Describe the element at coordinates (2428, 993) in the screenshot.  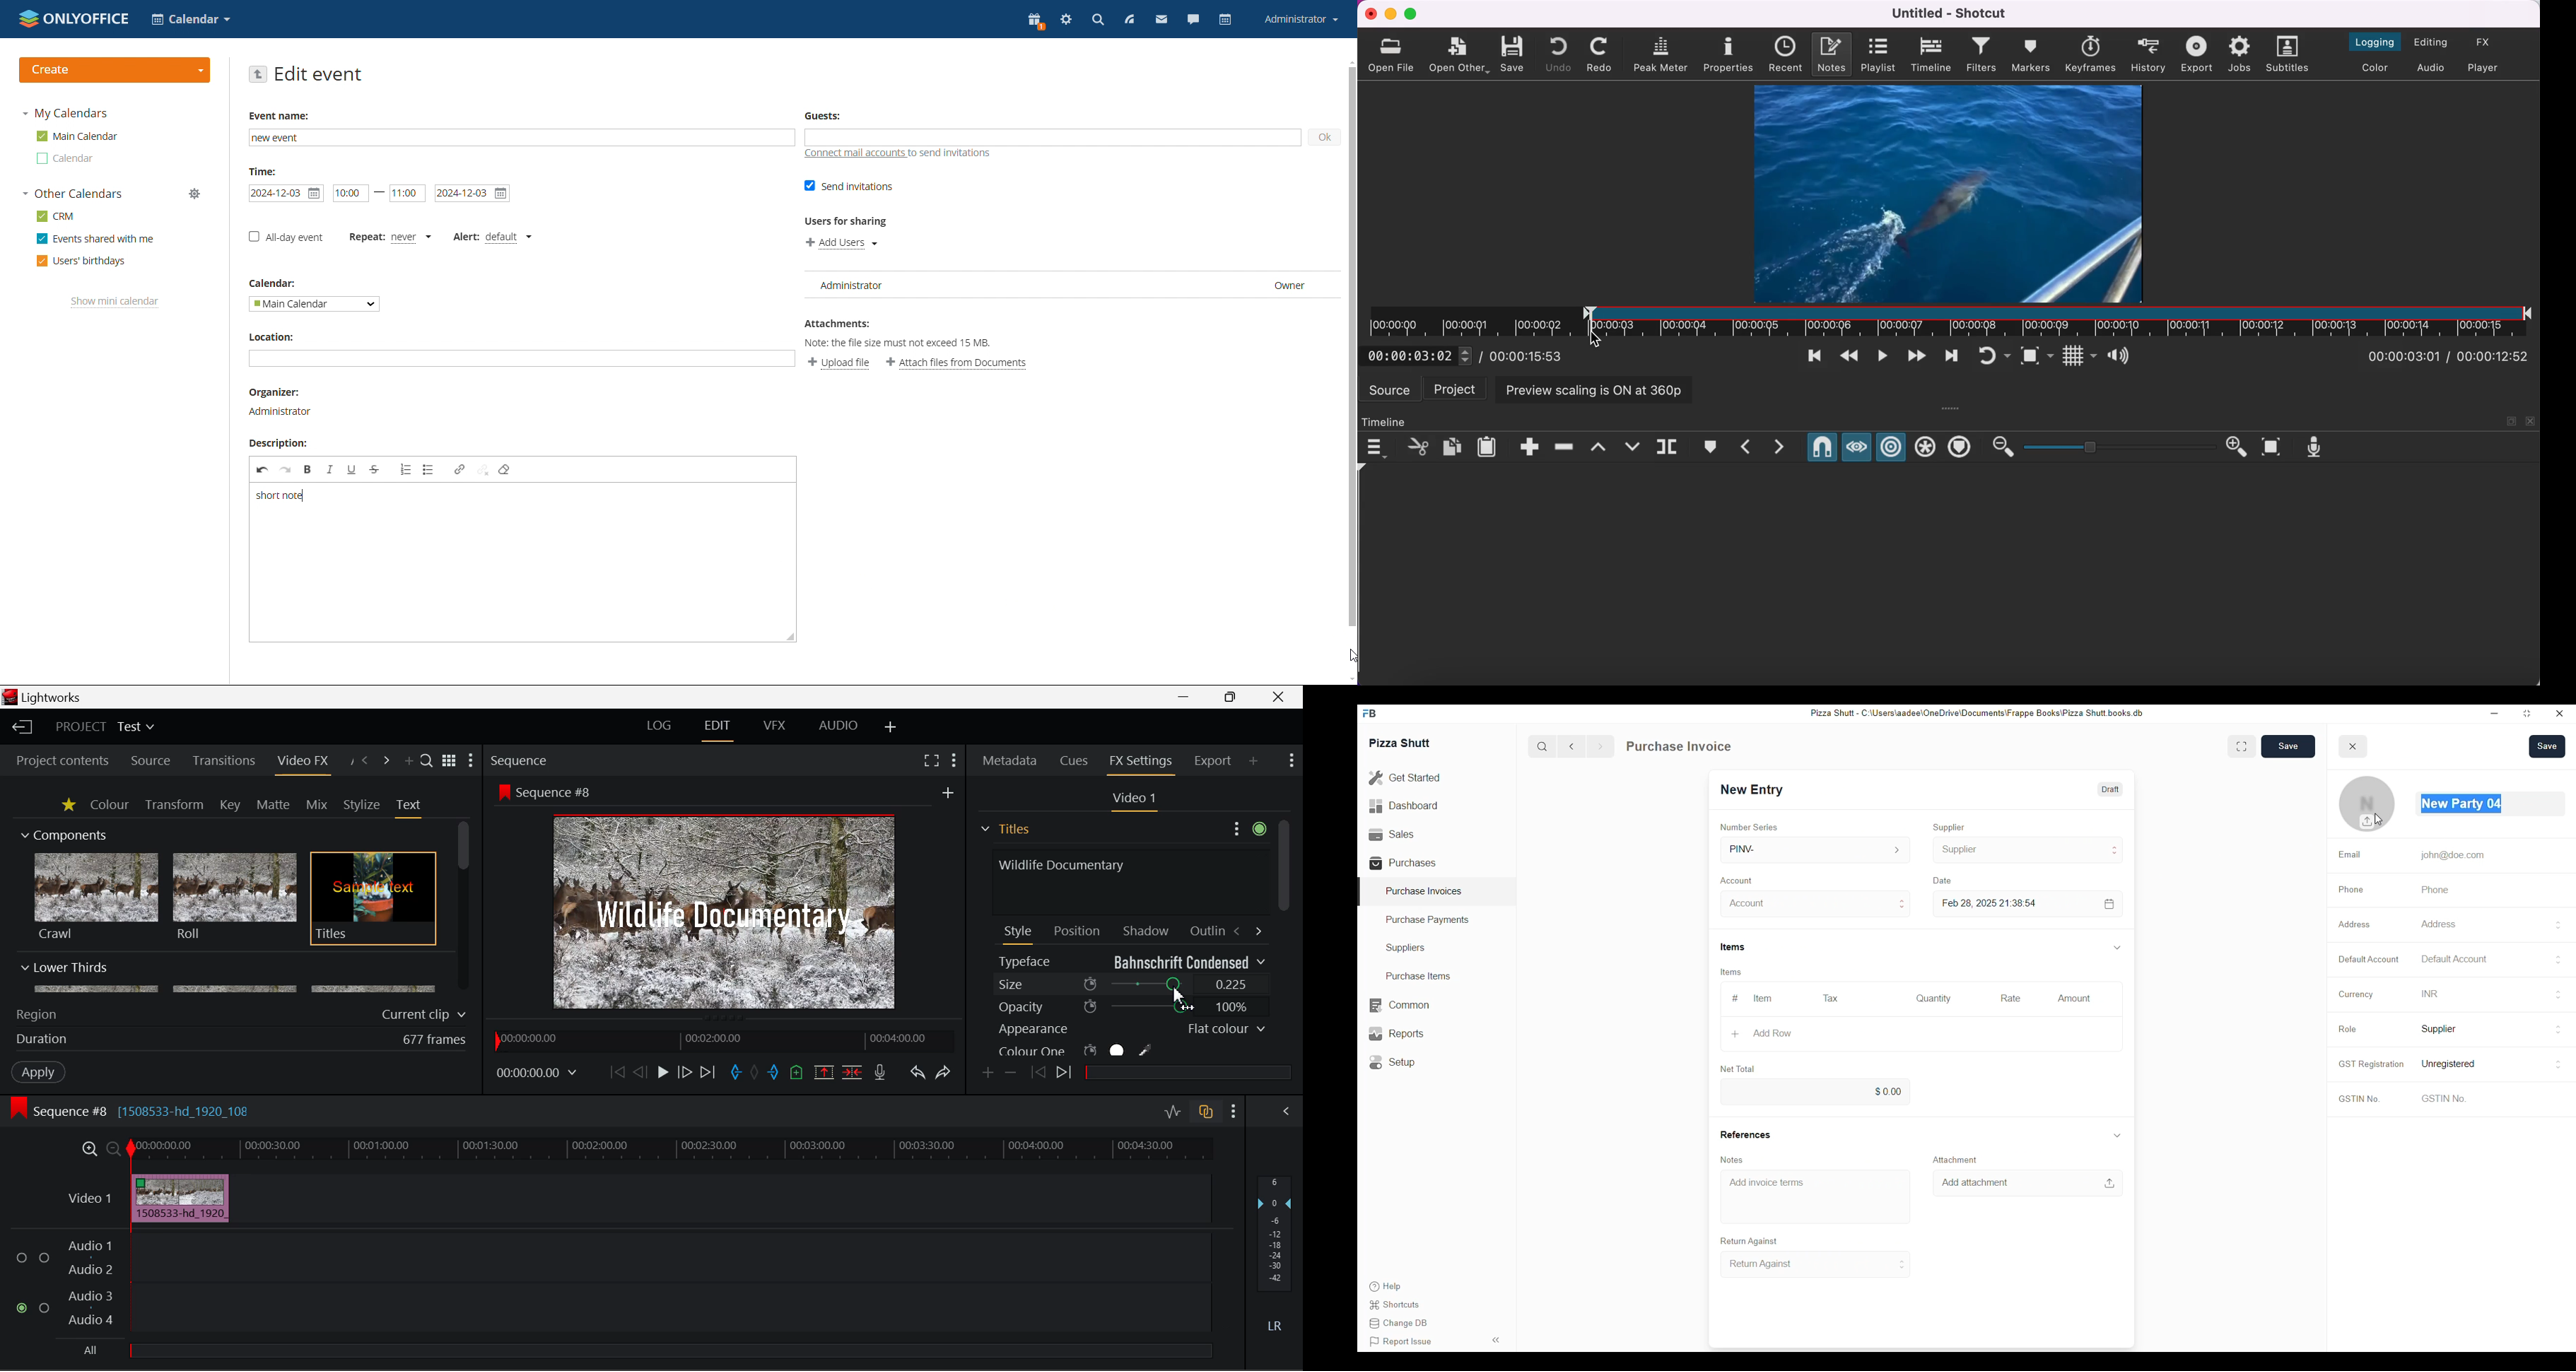
I see `INR` at that location.